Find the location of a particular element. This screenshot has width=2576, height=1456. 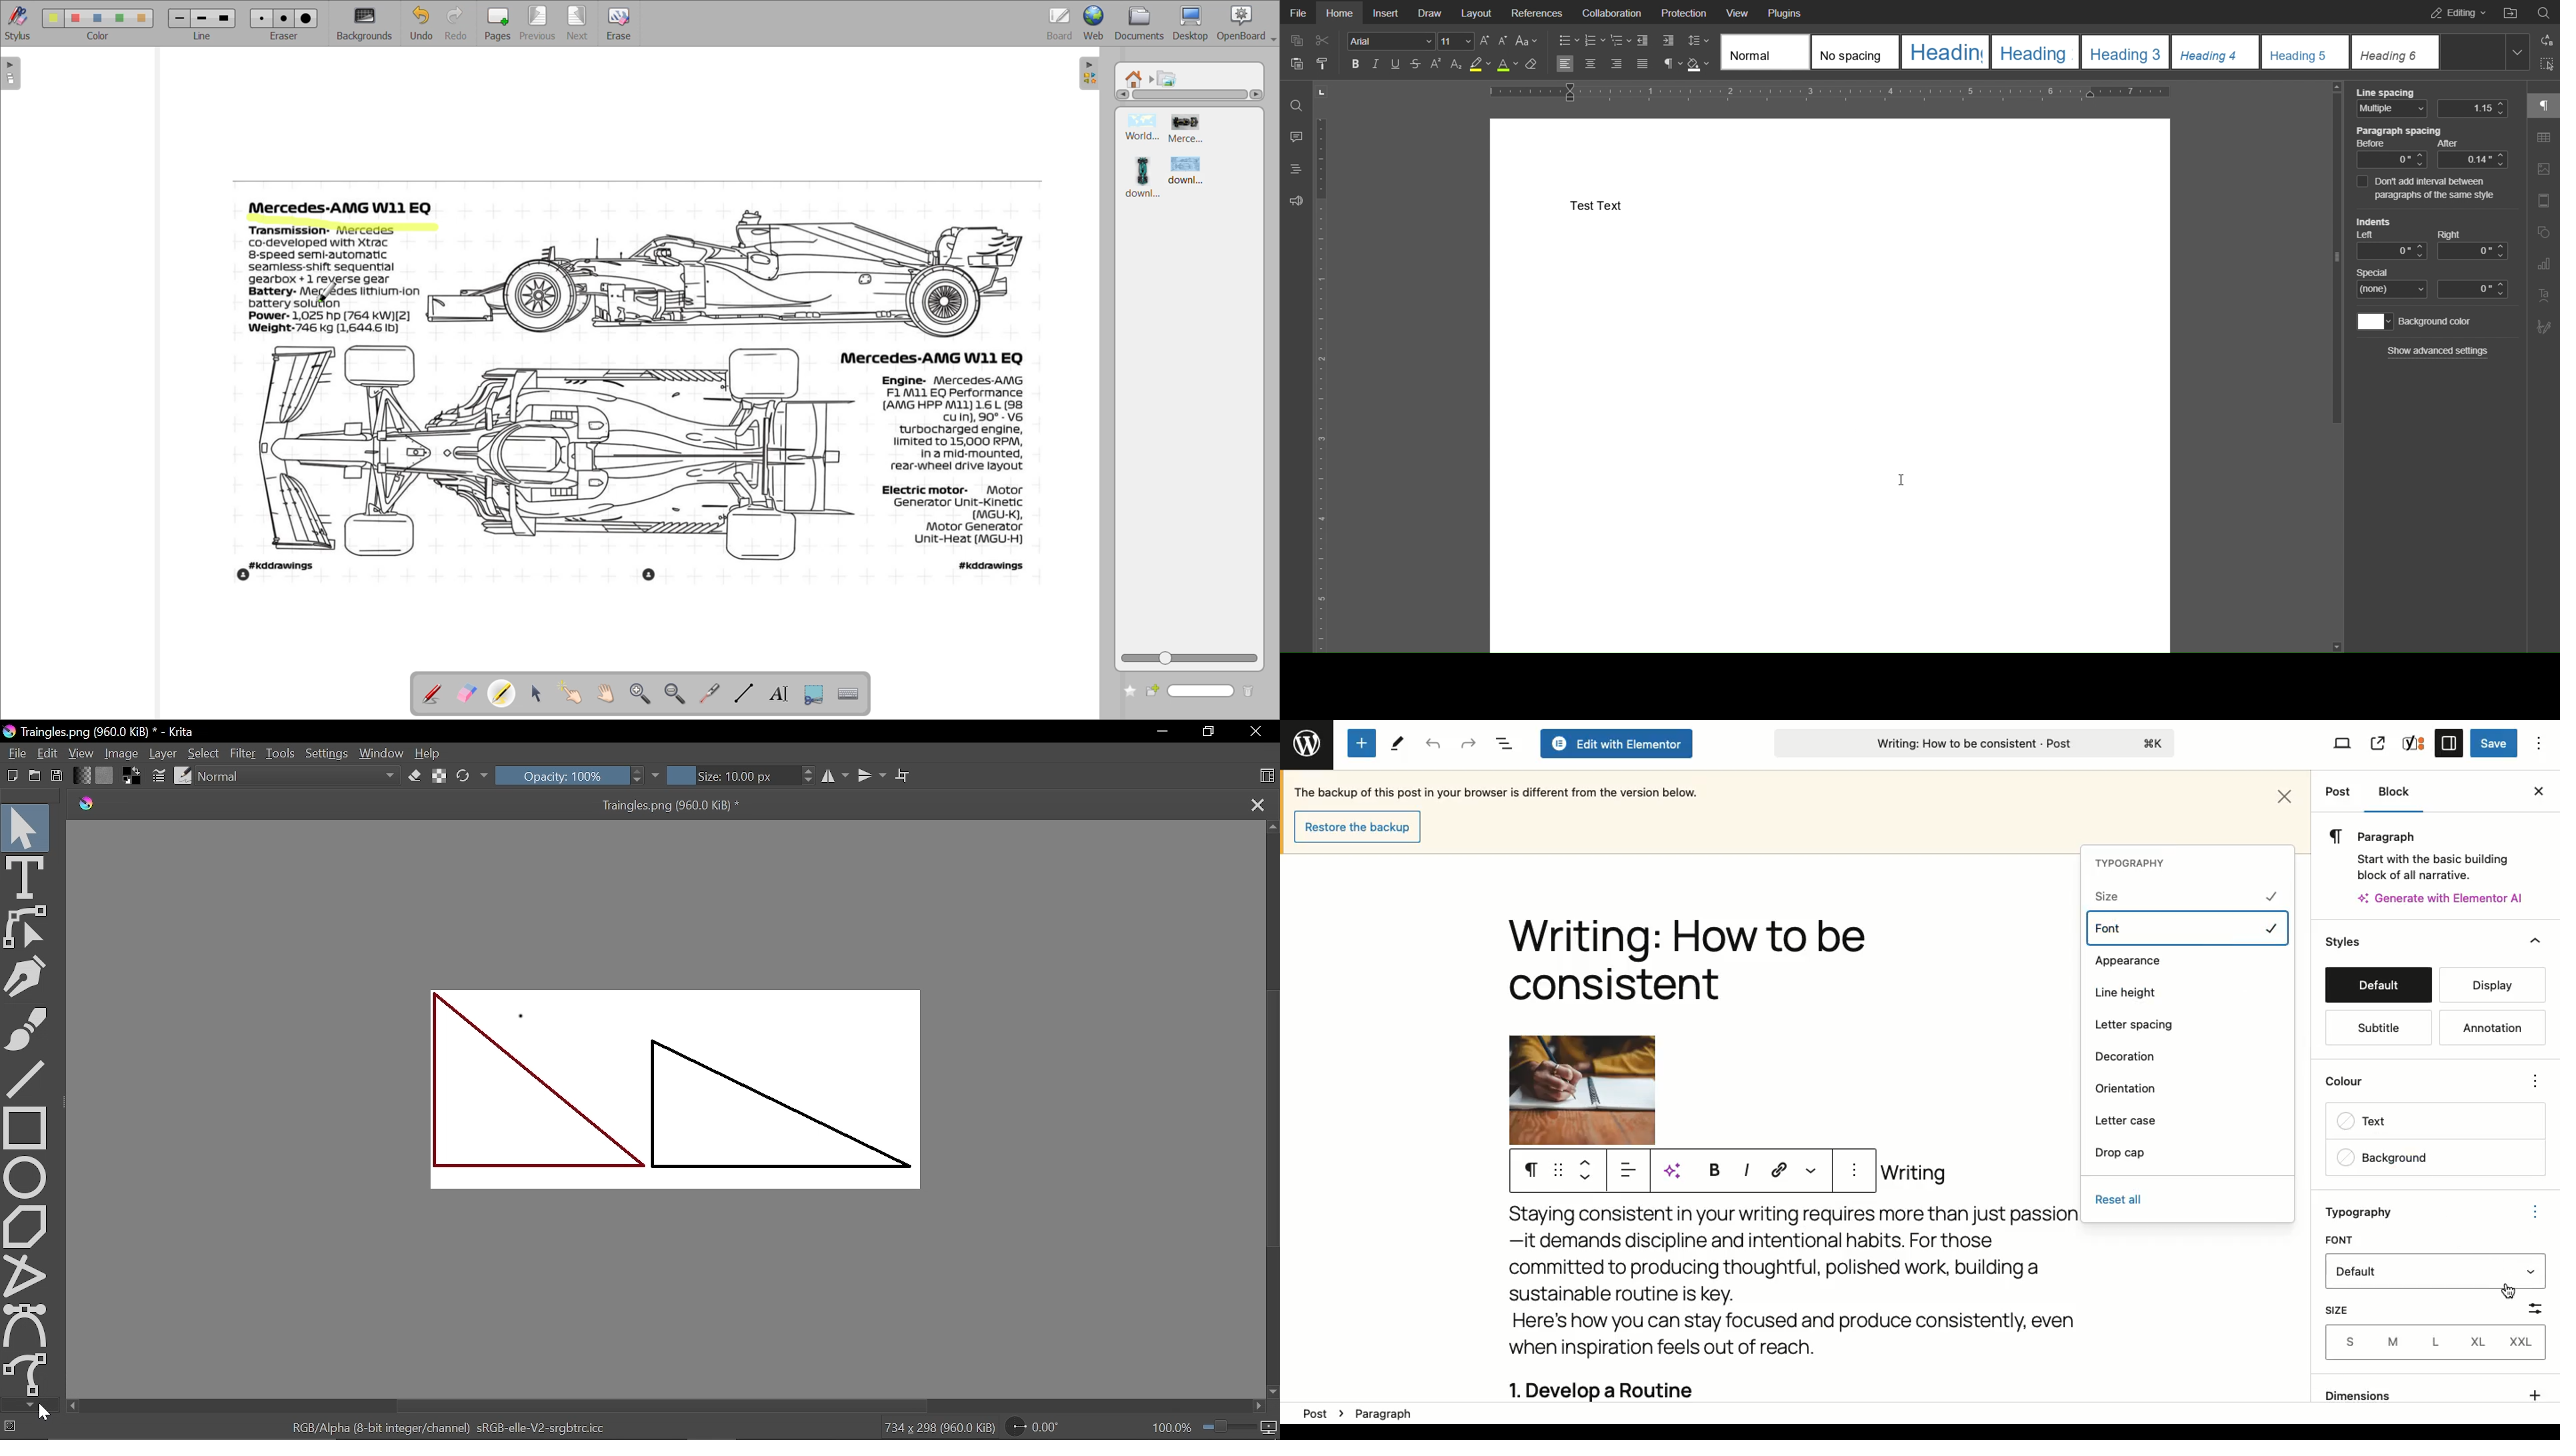

create new folder is located at coordinates (1155, 691).